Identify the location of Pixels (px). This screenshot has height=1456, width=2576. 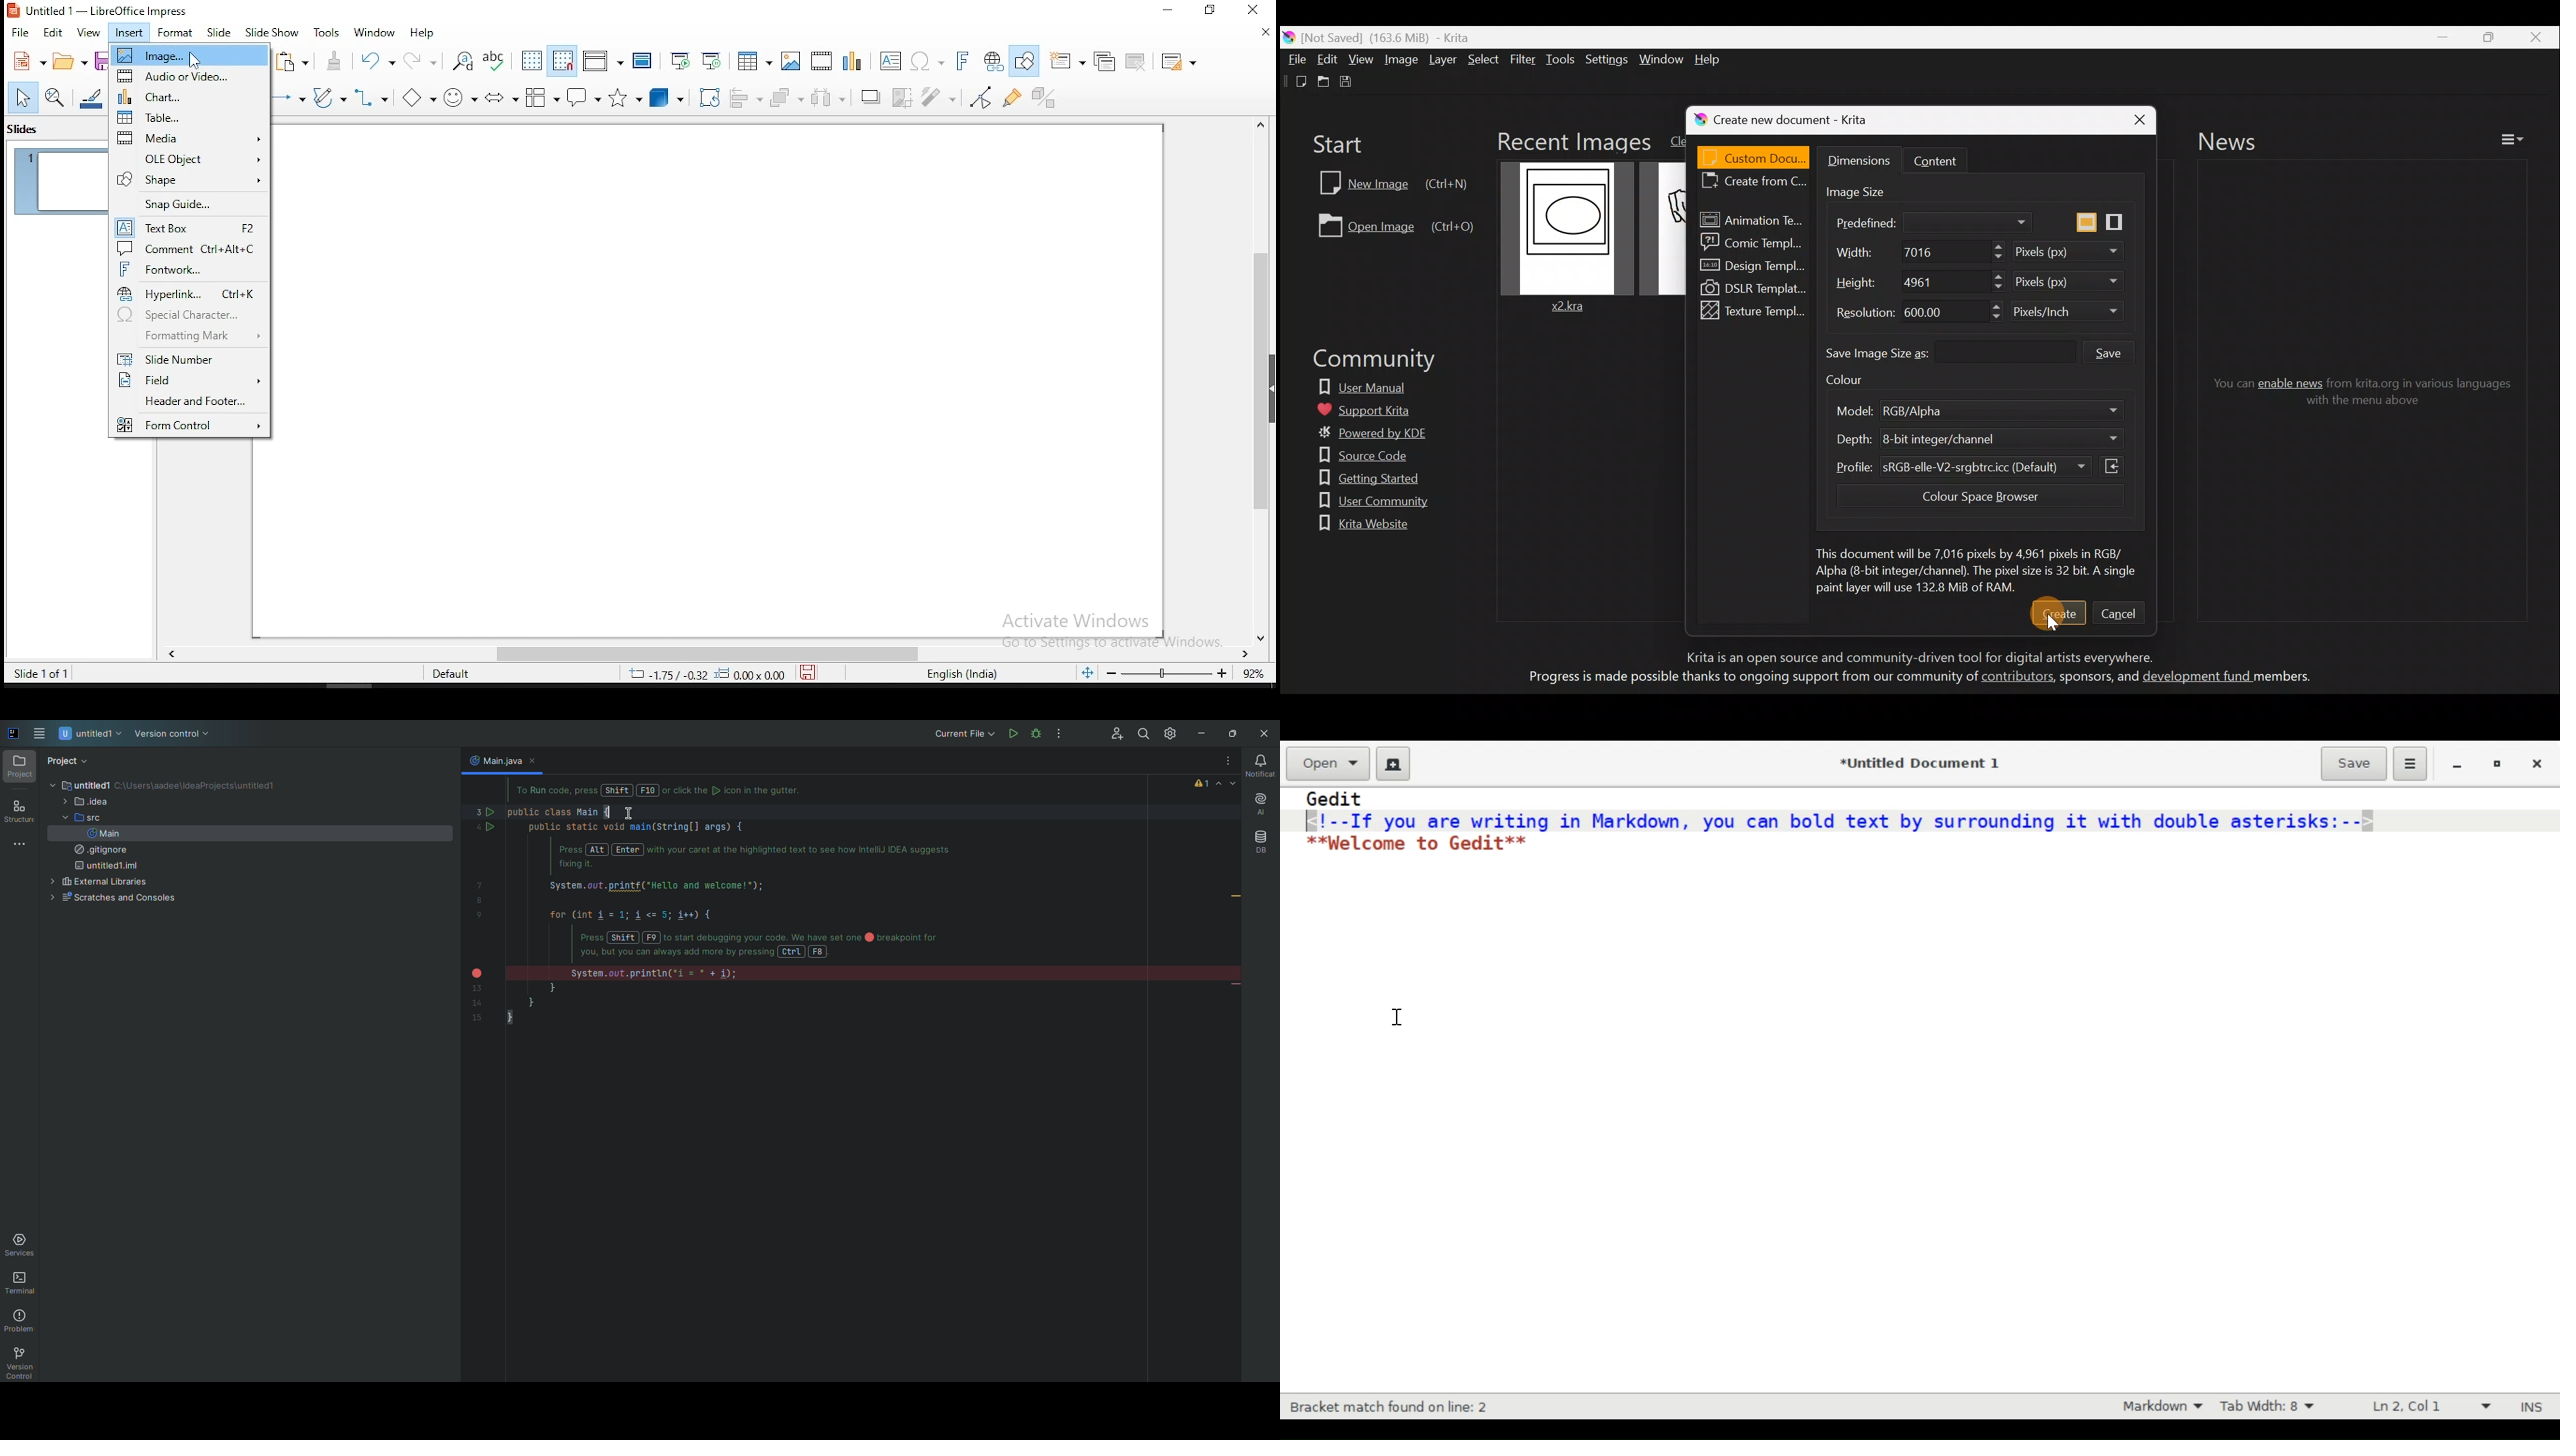
(2075, 251).